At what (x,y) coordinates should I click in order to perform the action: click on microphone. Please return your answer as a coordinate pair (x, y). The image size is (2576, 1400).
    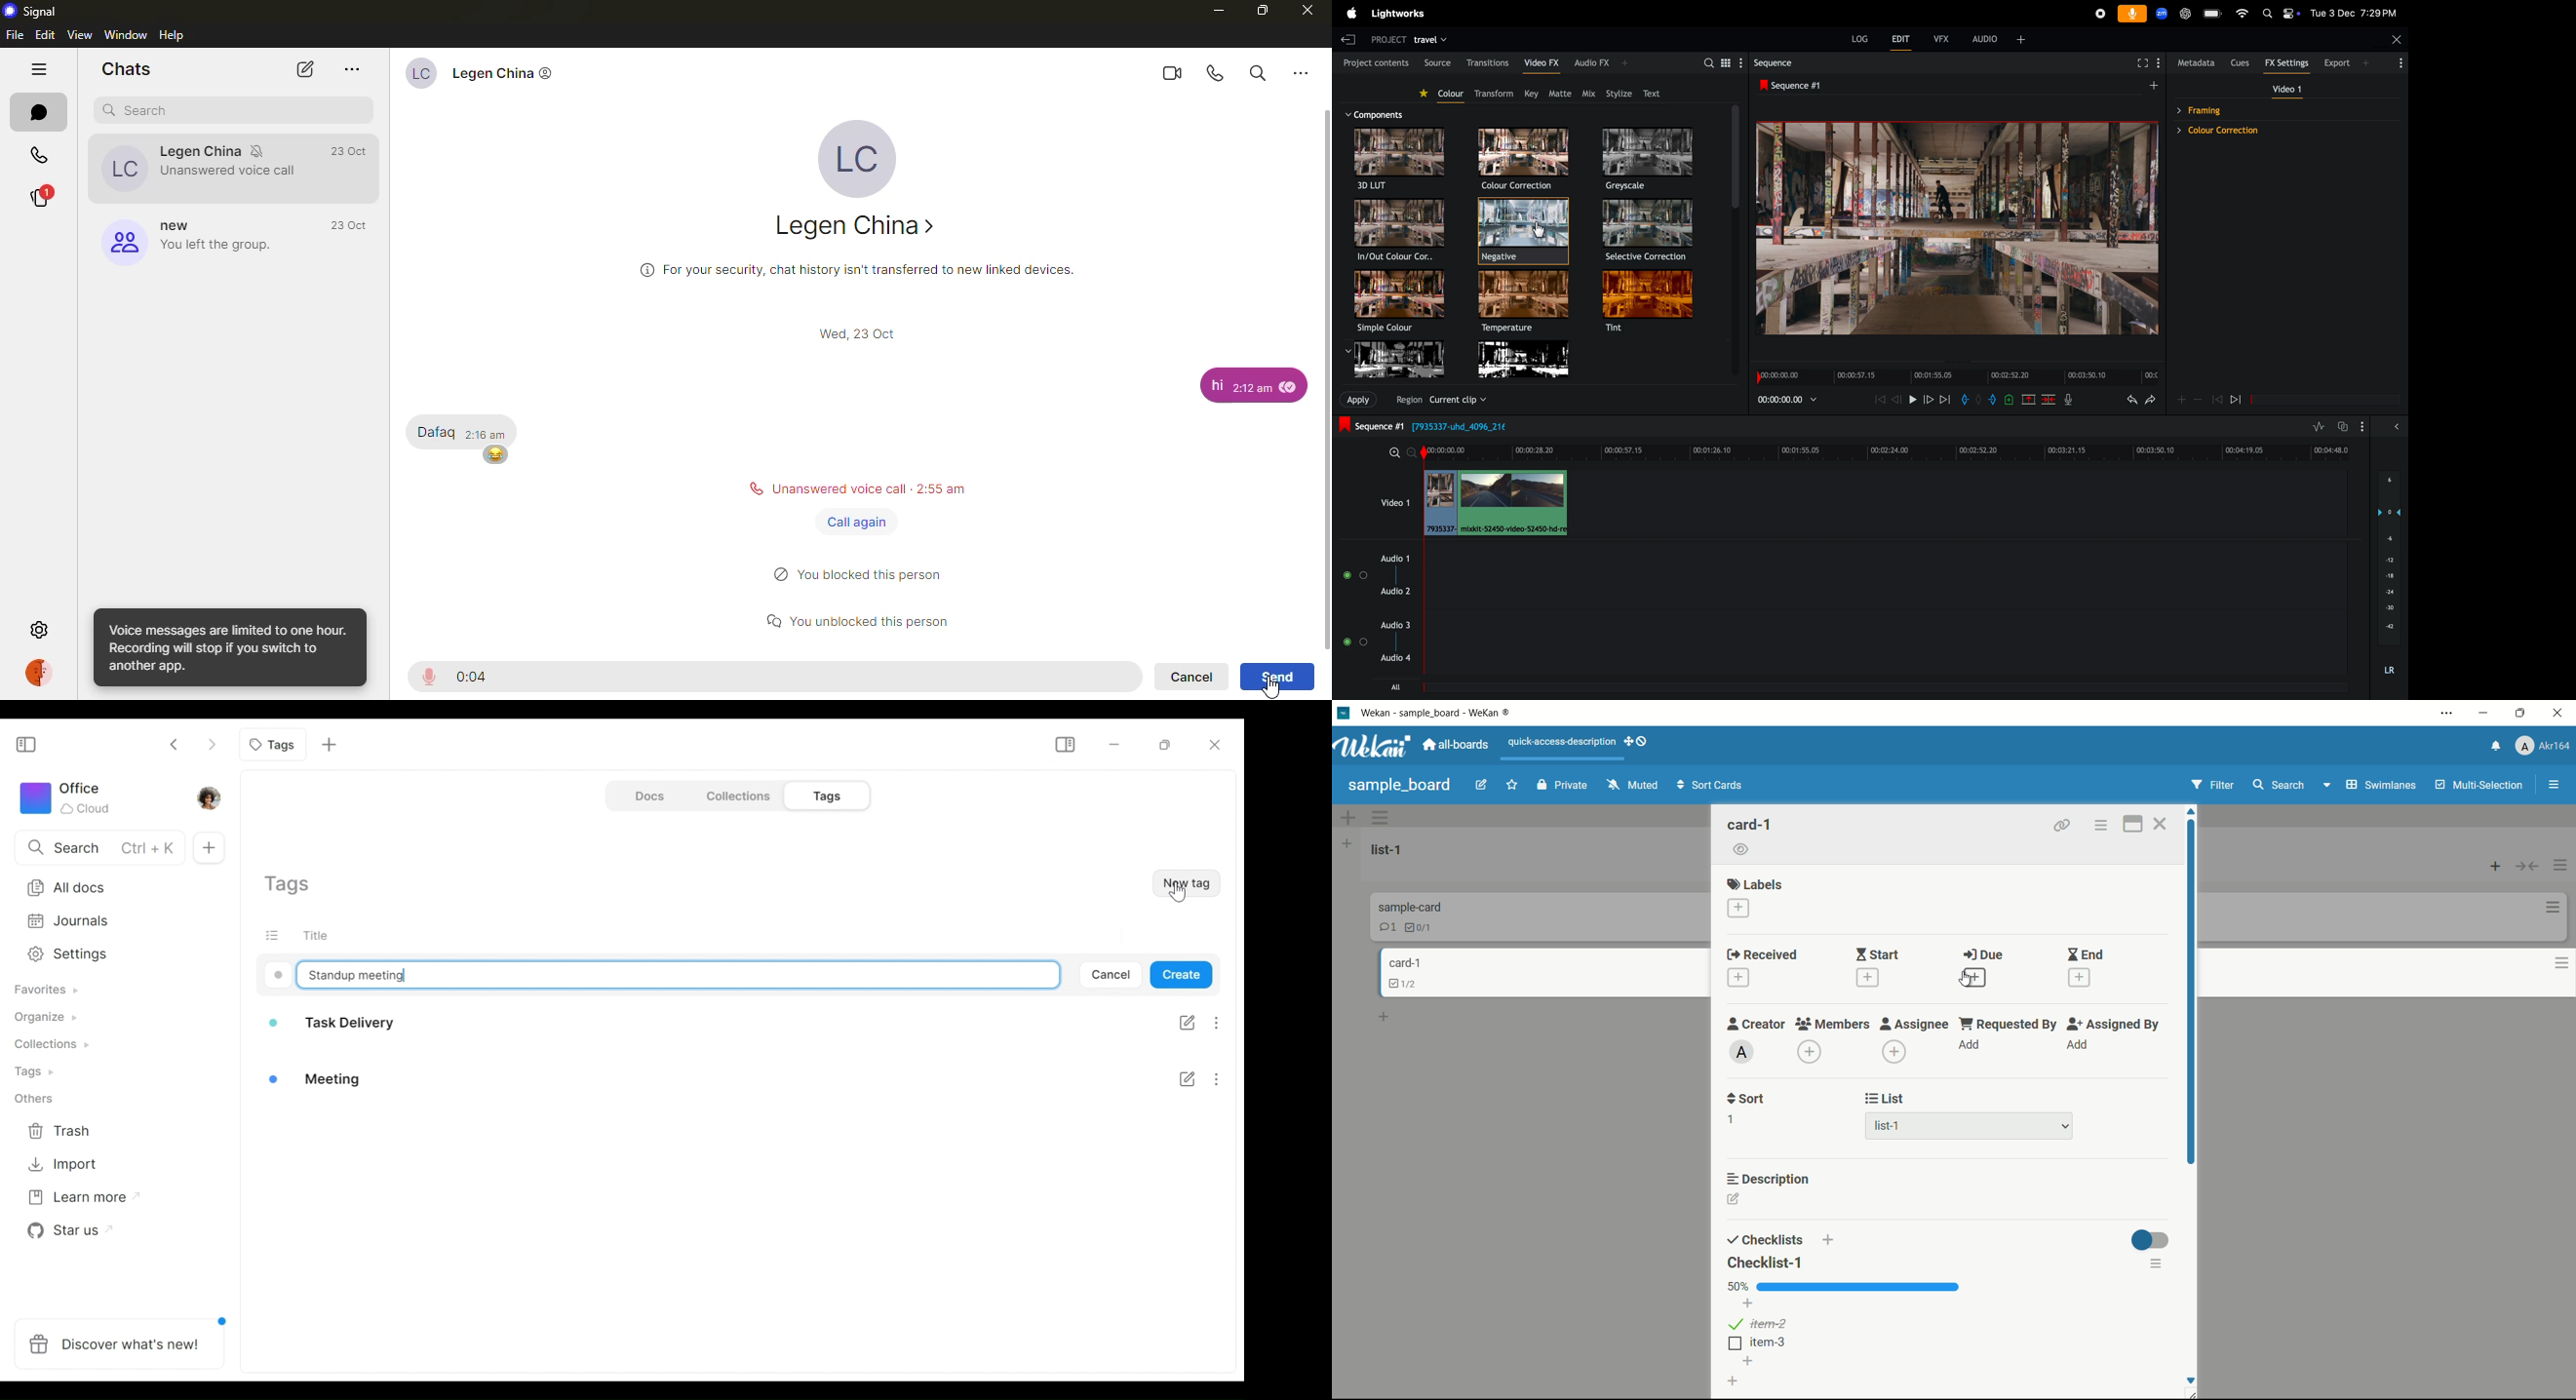
    Looking at the image, I should click on (2133, 14).